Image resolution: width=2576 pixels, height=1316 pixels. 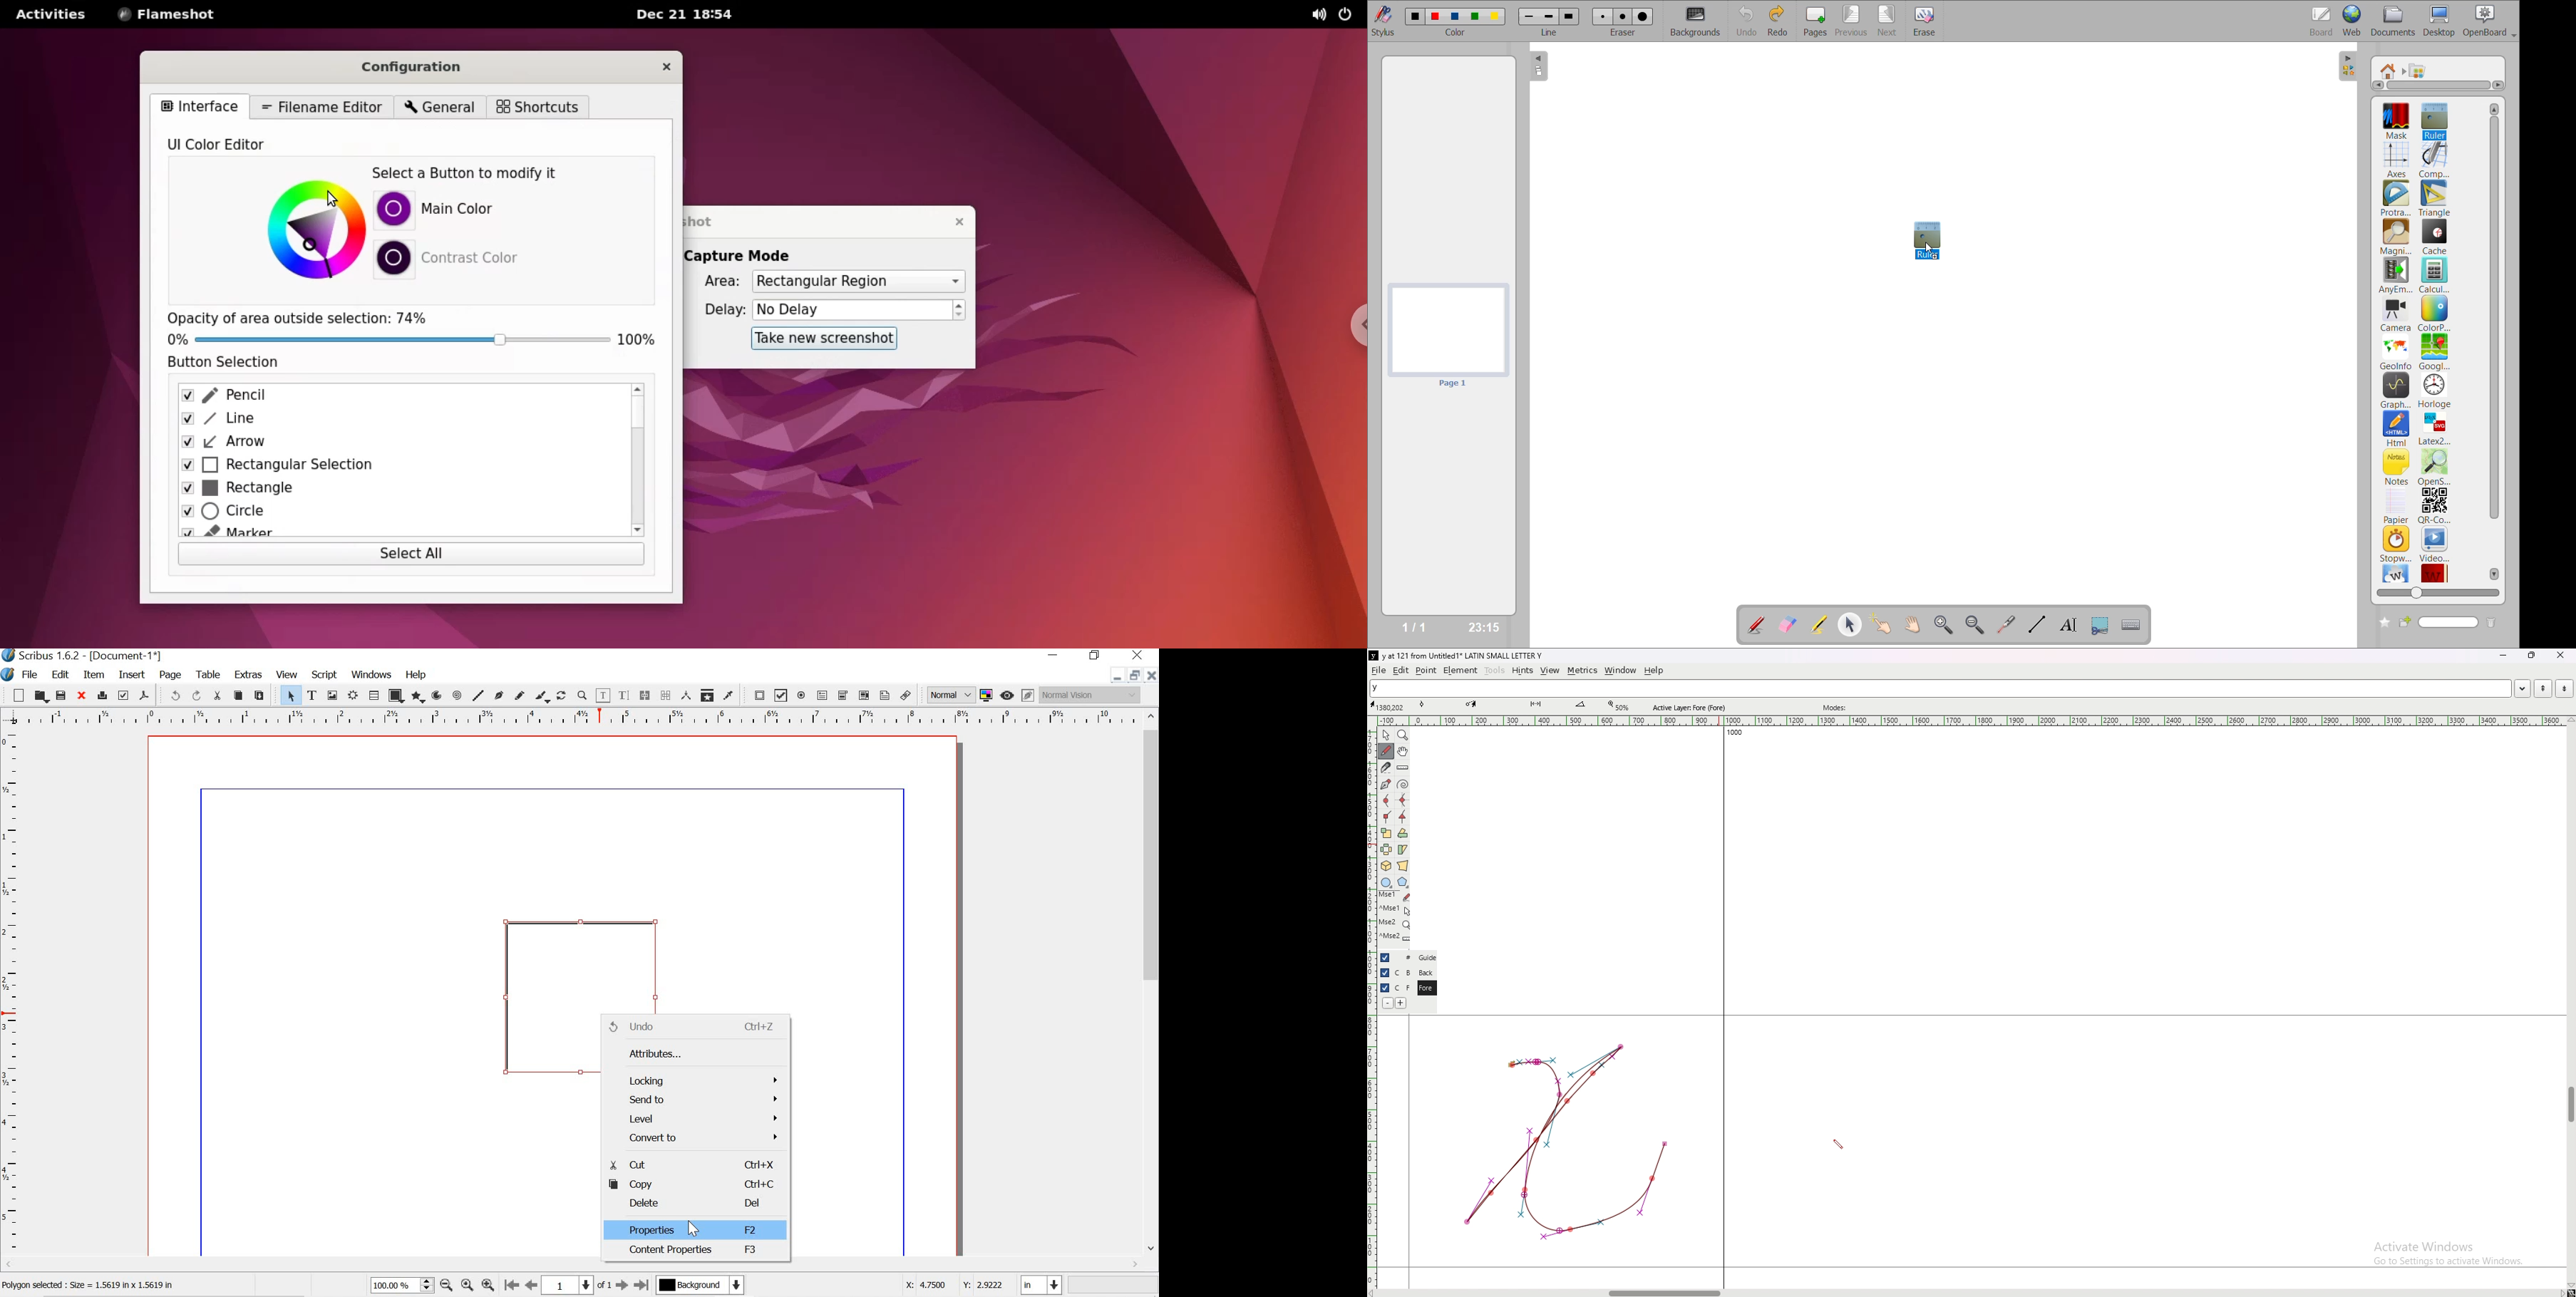 What do you see at coordinates (248, 675) in the screenshot?
I see `extras` at bounding box center [248, 675].